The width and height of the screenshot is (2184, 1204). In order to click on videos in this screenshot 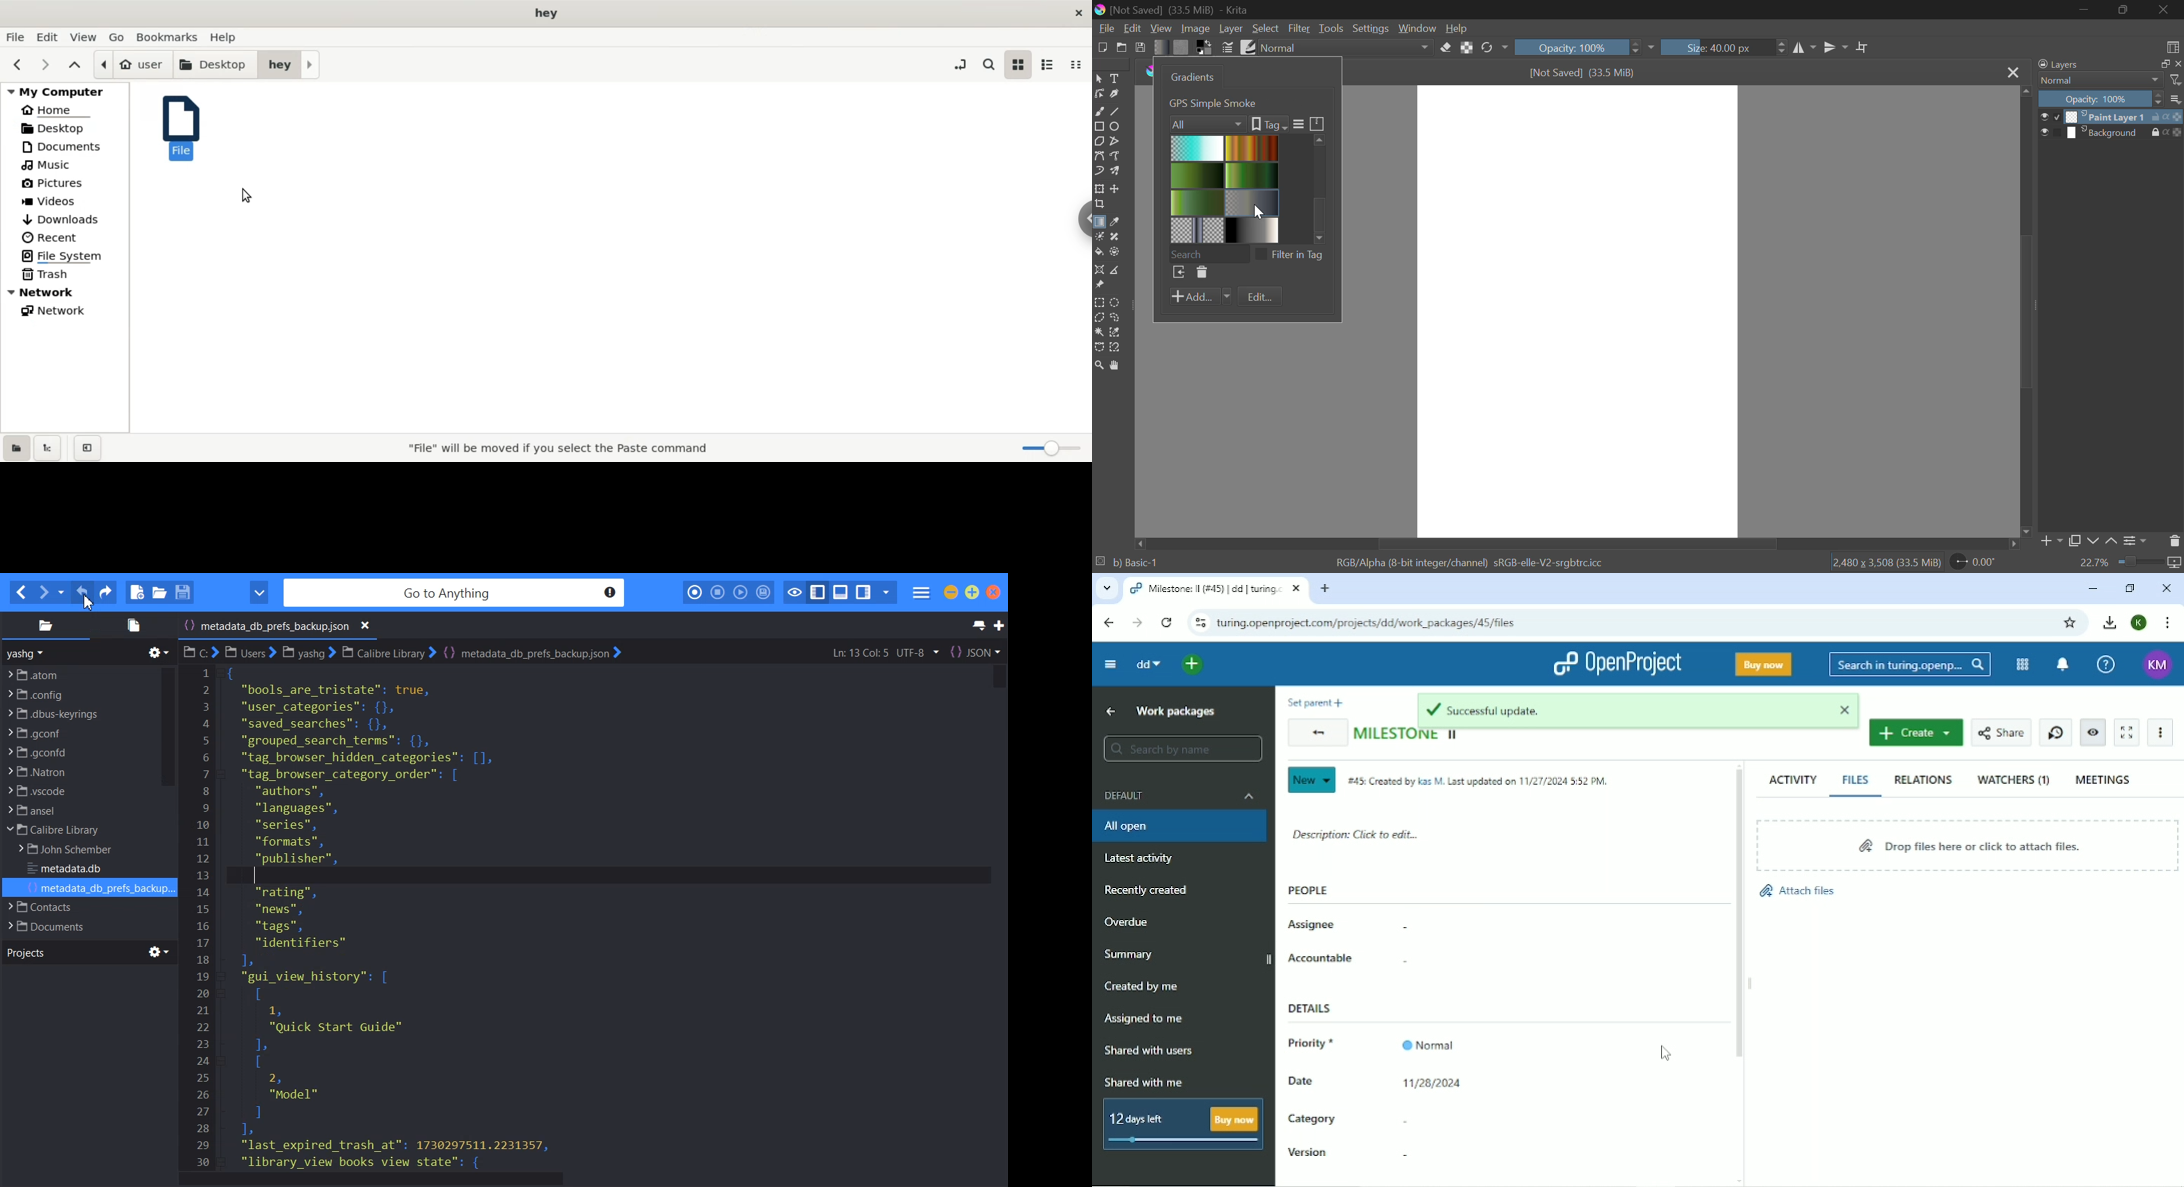, I will do `click(68, 200)`.